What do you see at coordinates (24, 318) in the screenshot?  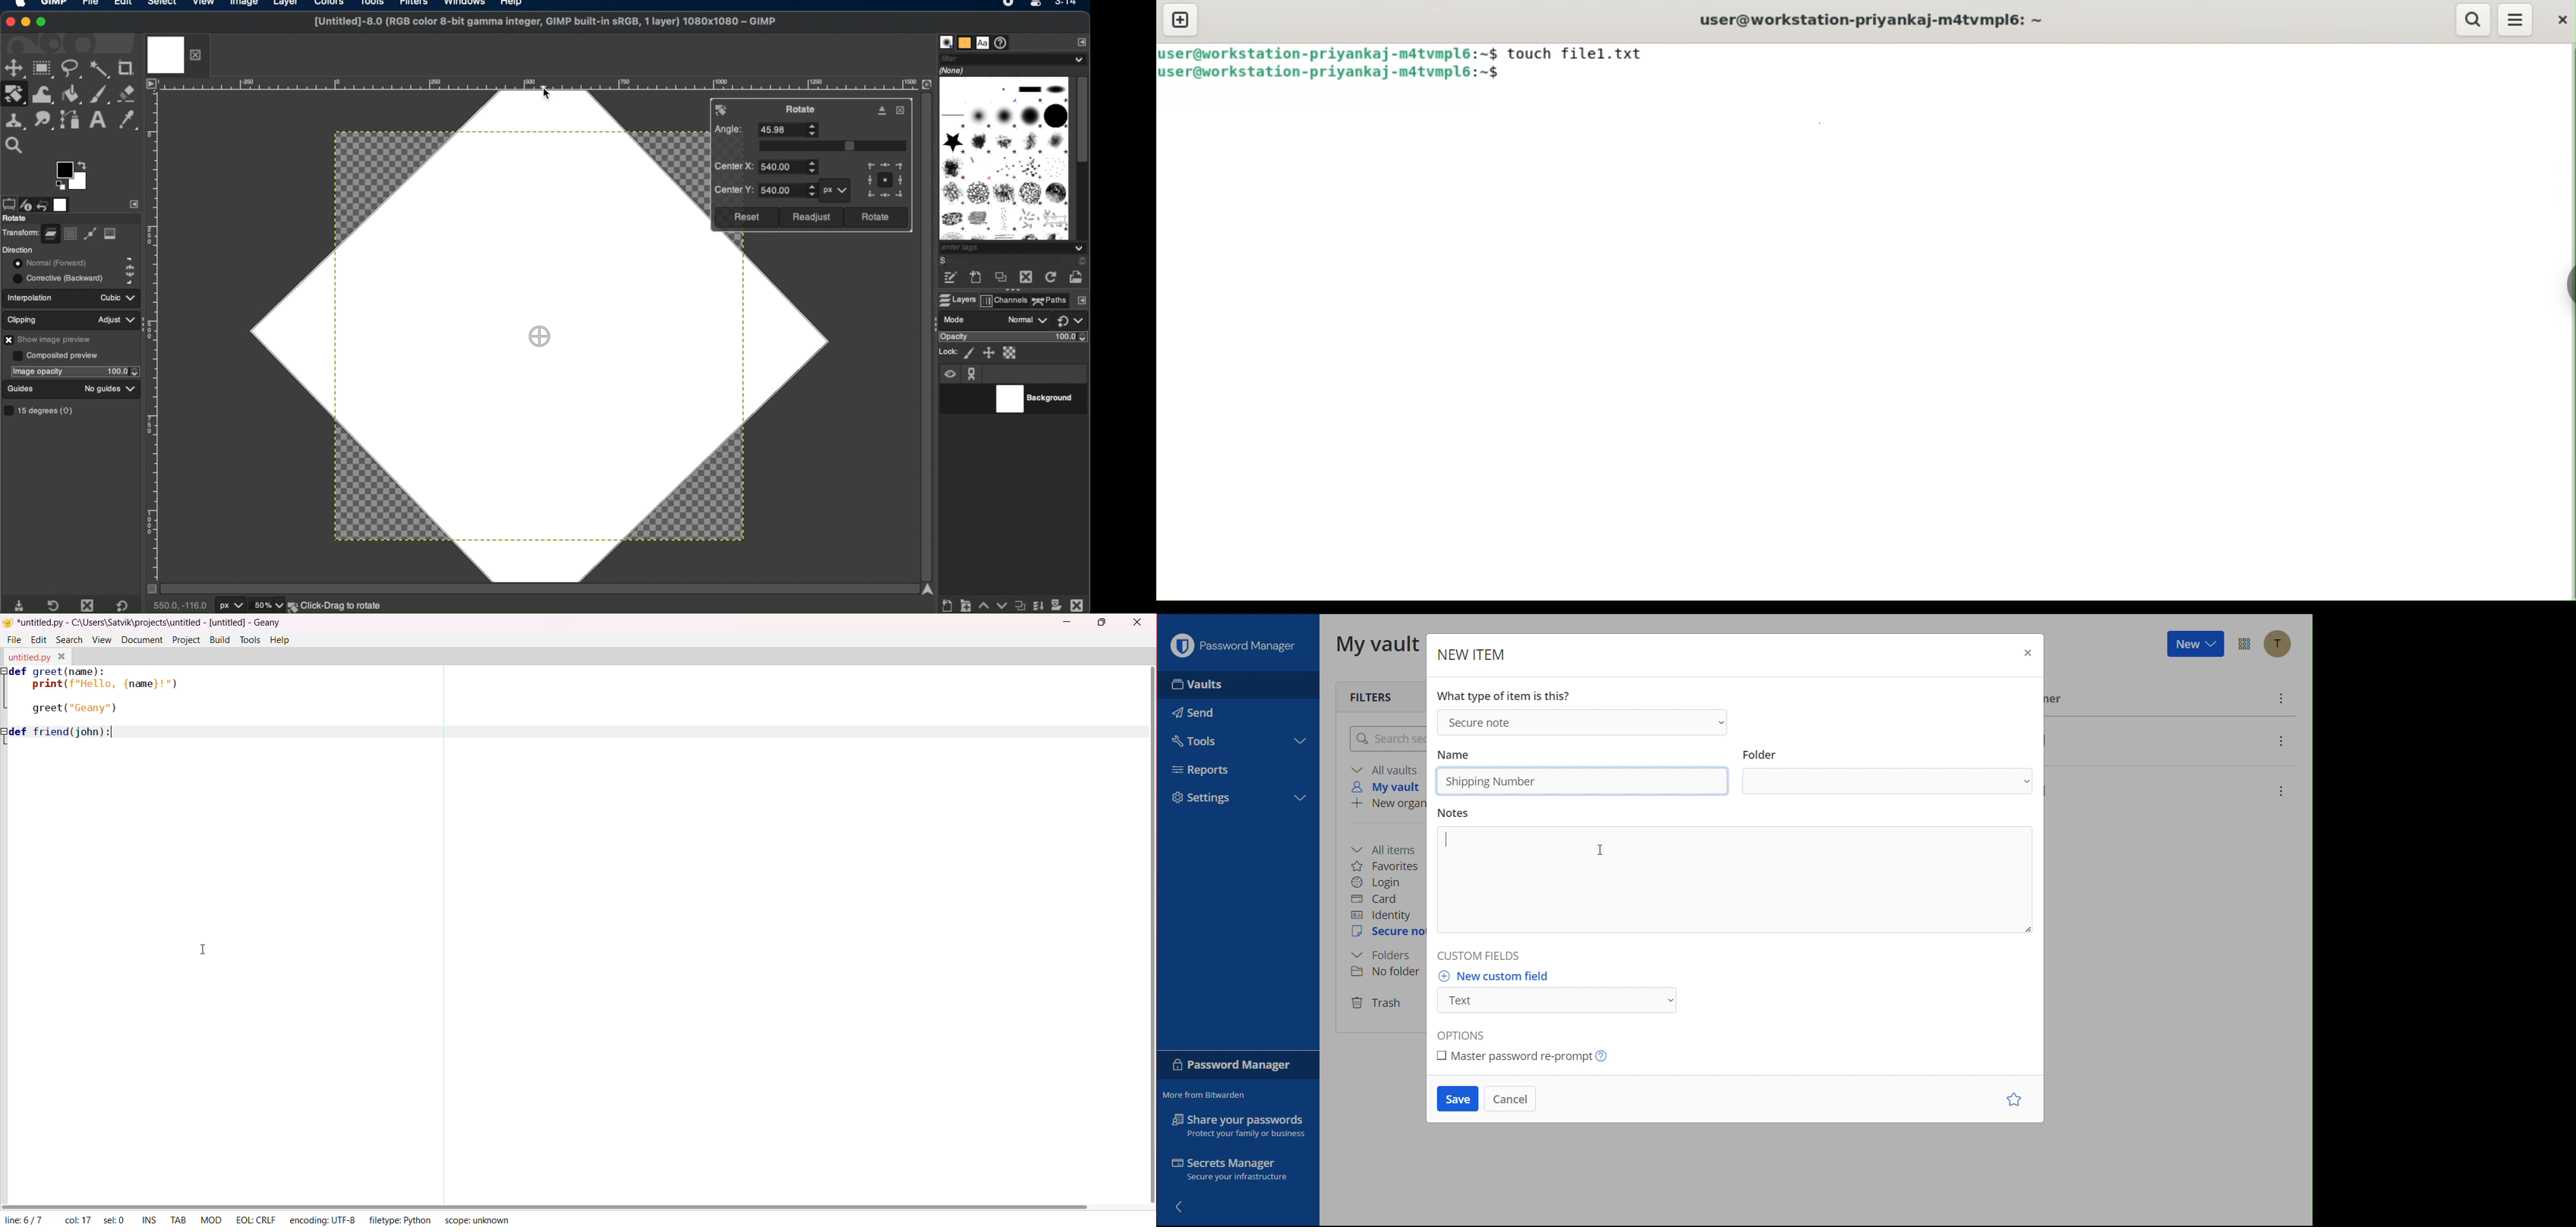 I see `clipping` at bounding box center [24, 318].